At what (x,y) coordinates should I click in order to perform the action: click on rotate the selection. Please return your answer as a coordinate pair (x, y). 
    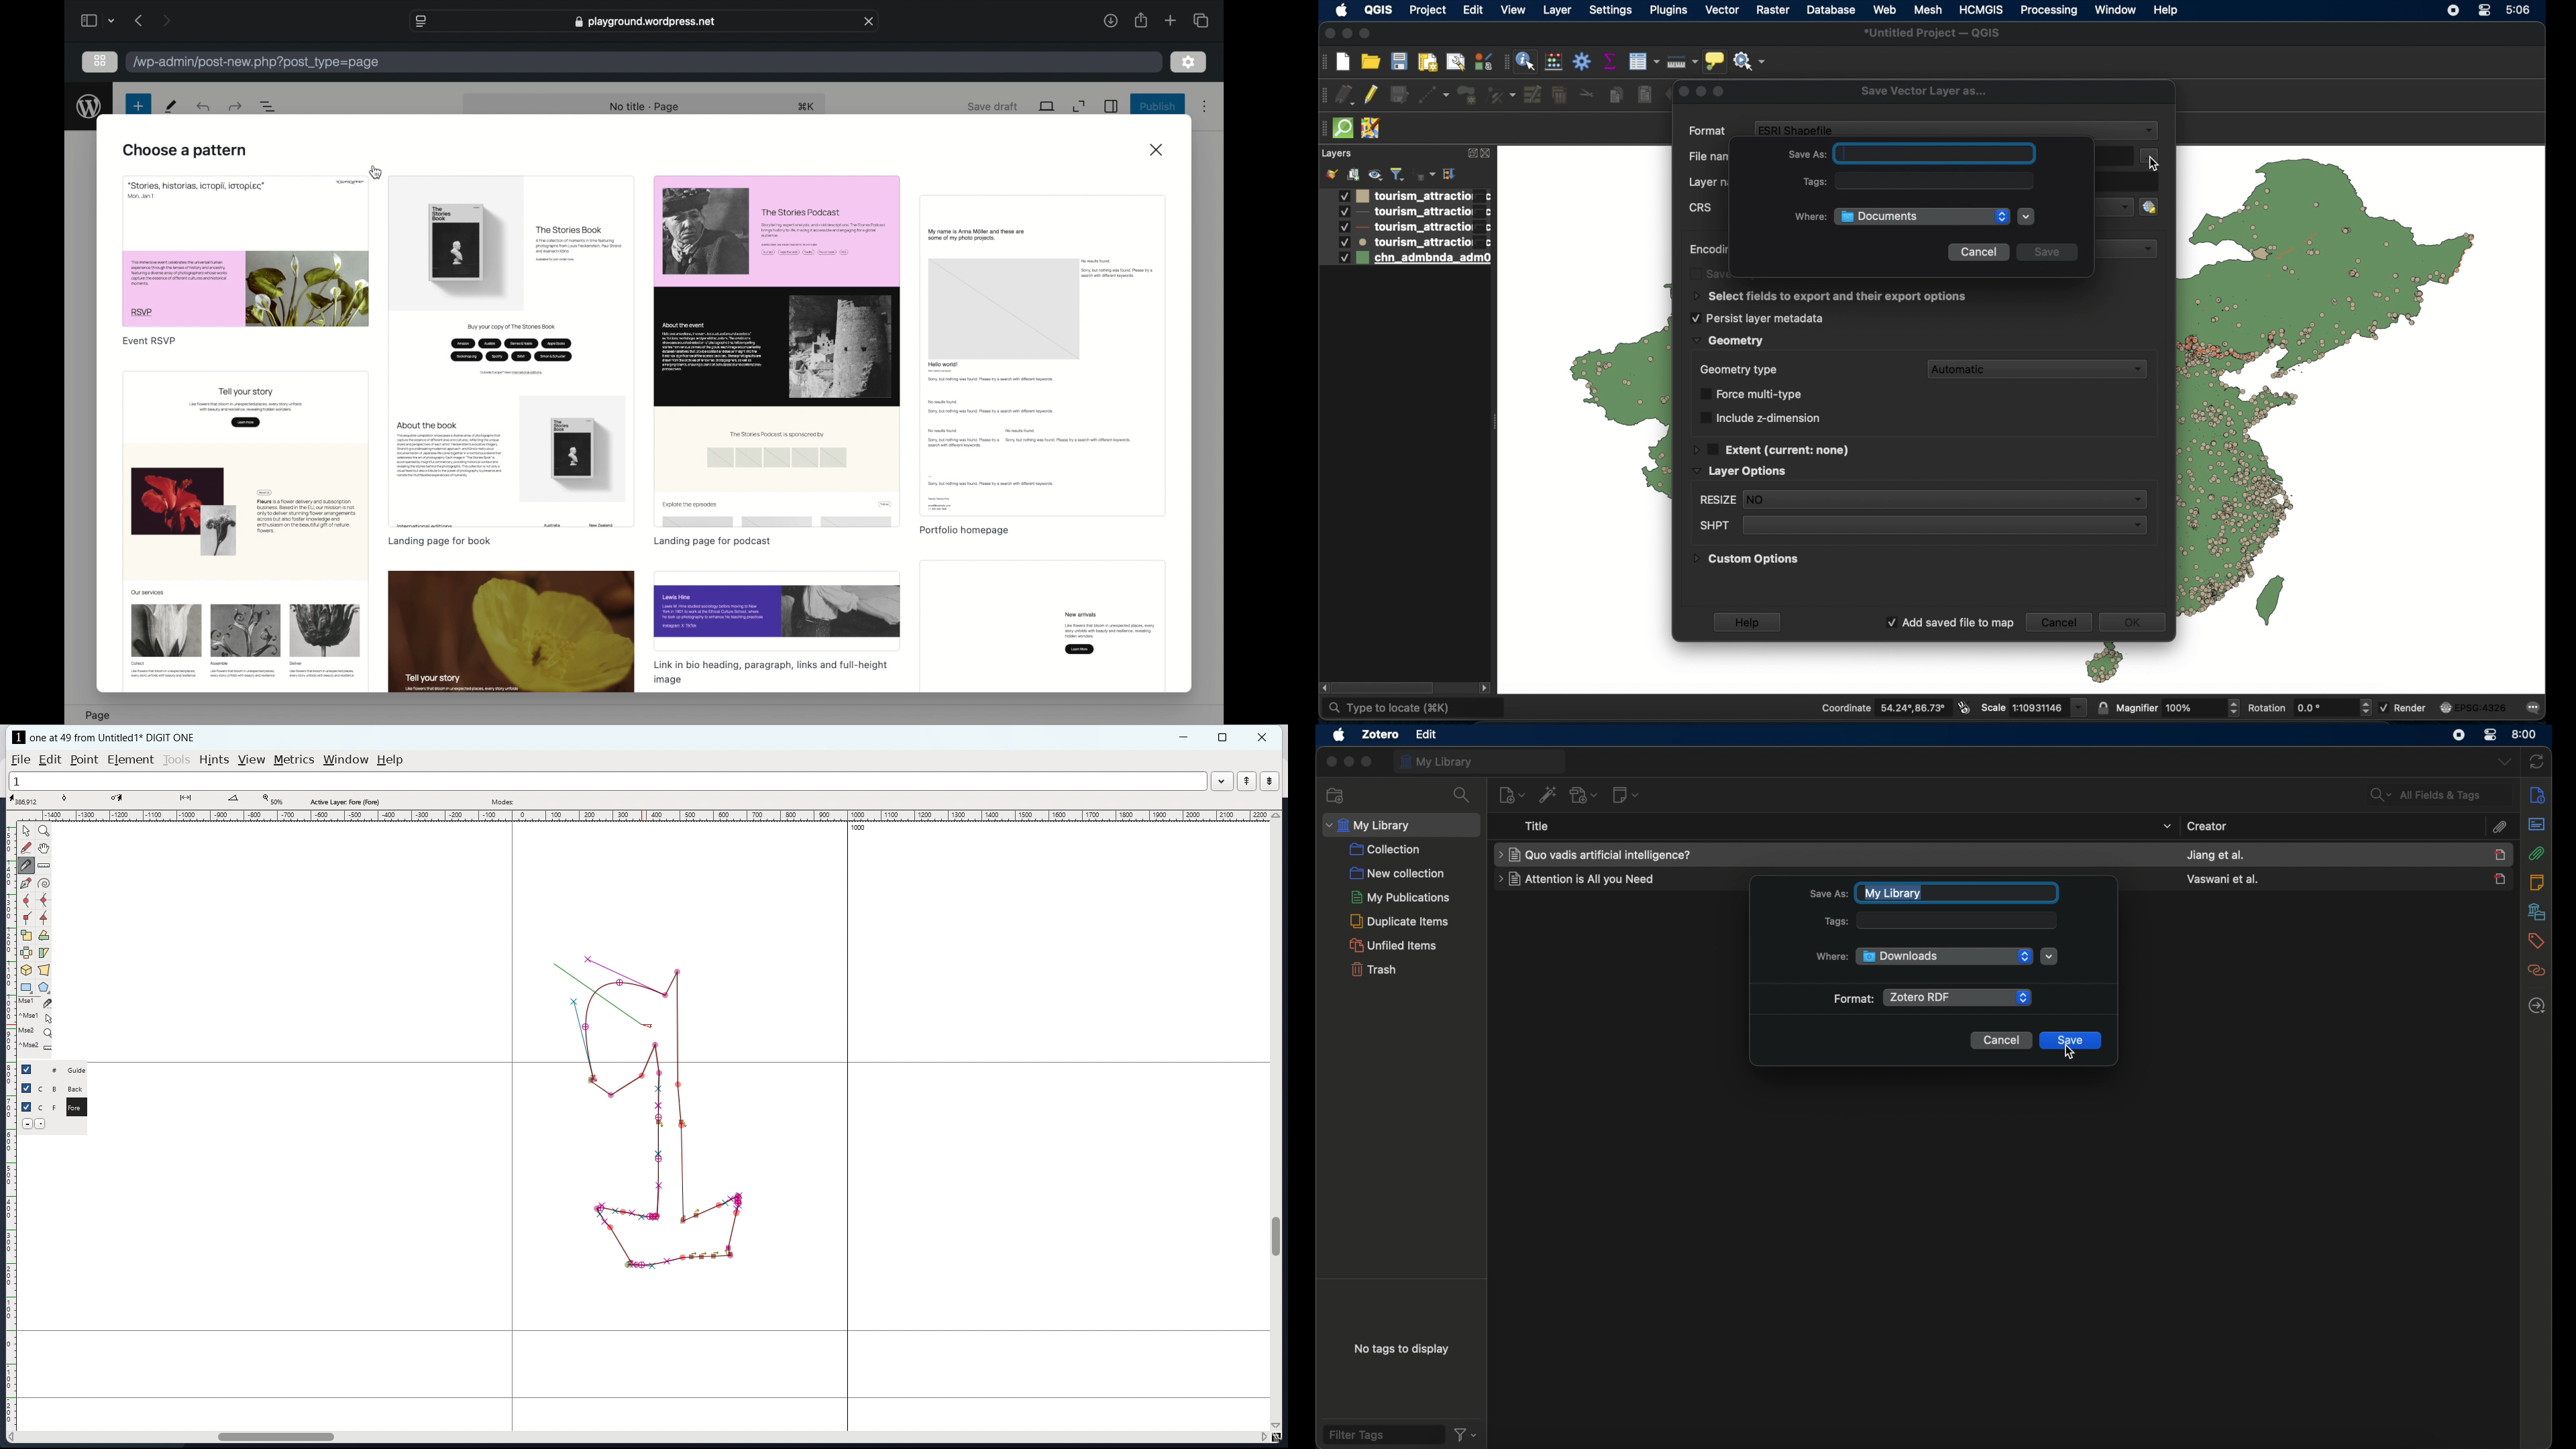
    Looking at the image, I should click on (43, 936).